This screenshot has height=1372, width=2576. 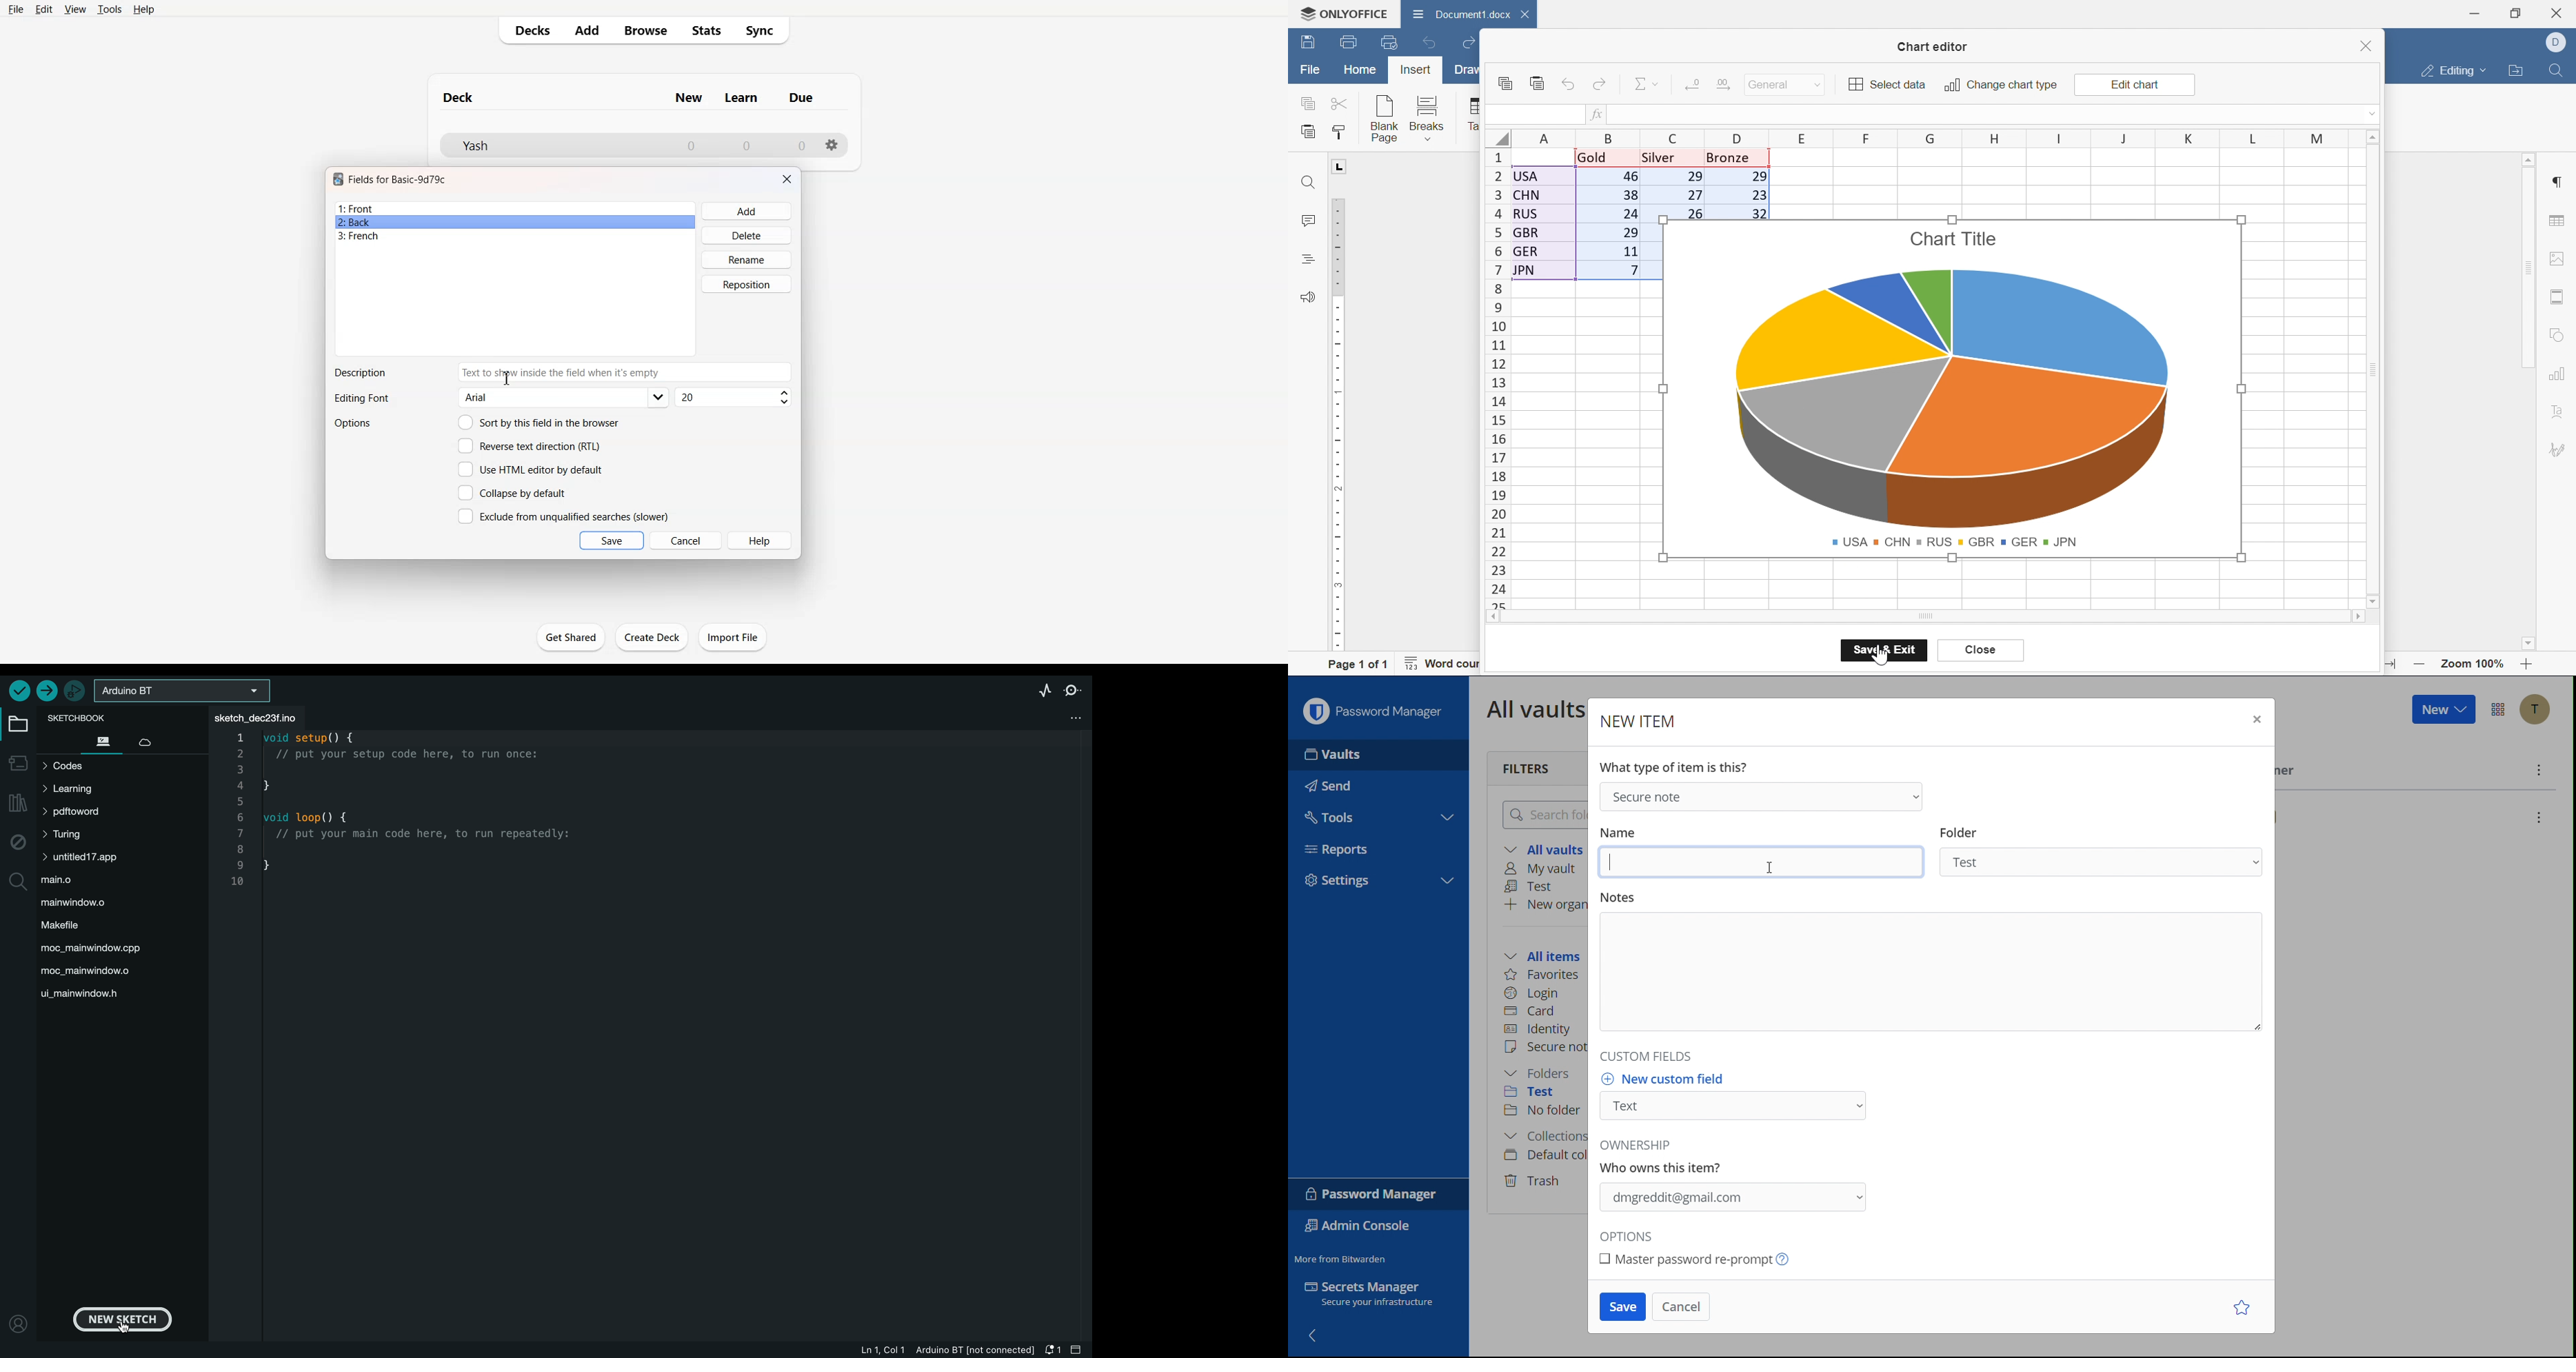 What do you see at coordinates (1884, 84) in the screenshot?
I see `Select data` at bounding box center [1884, 84].